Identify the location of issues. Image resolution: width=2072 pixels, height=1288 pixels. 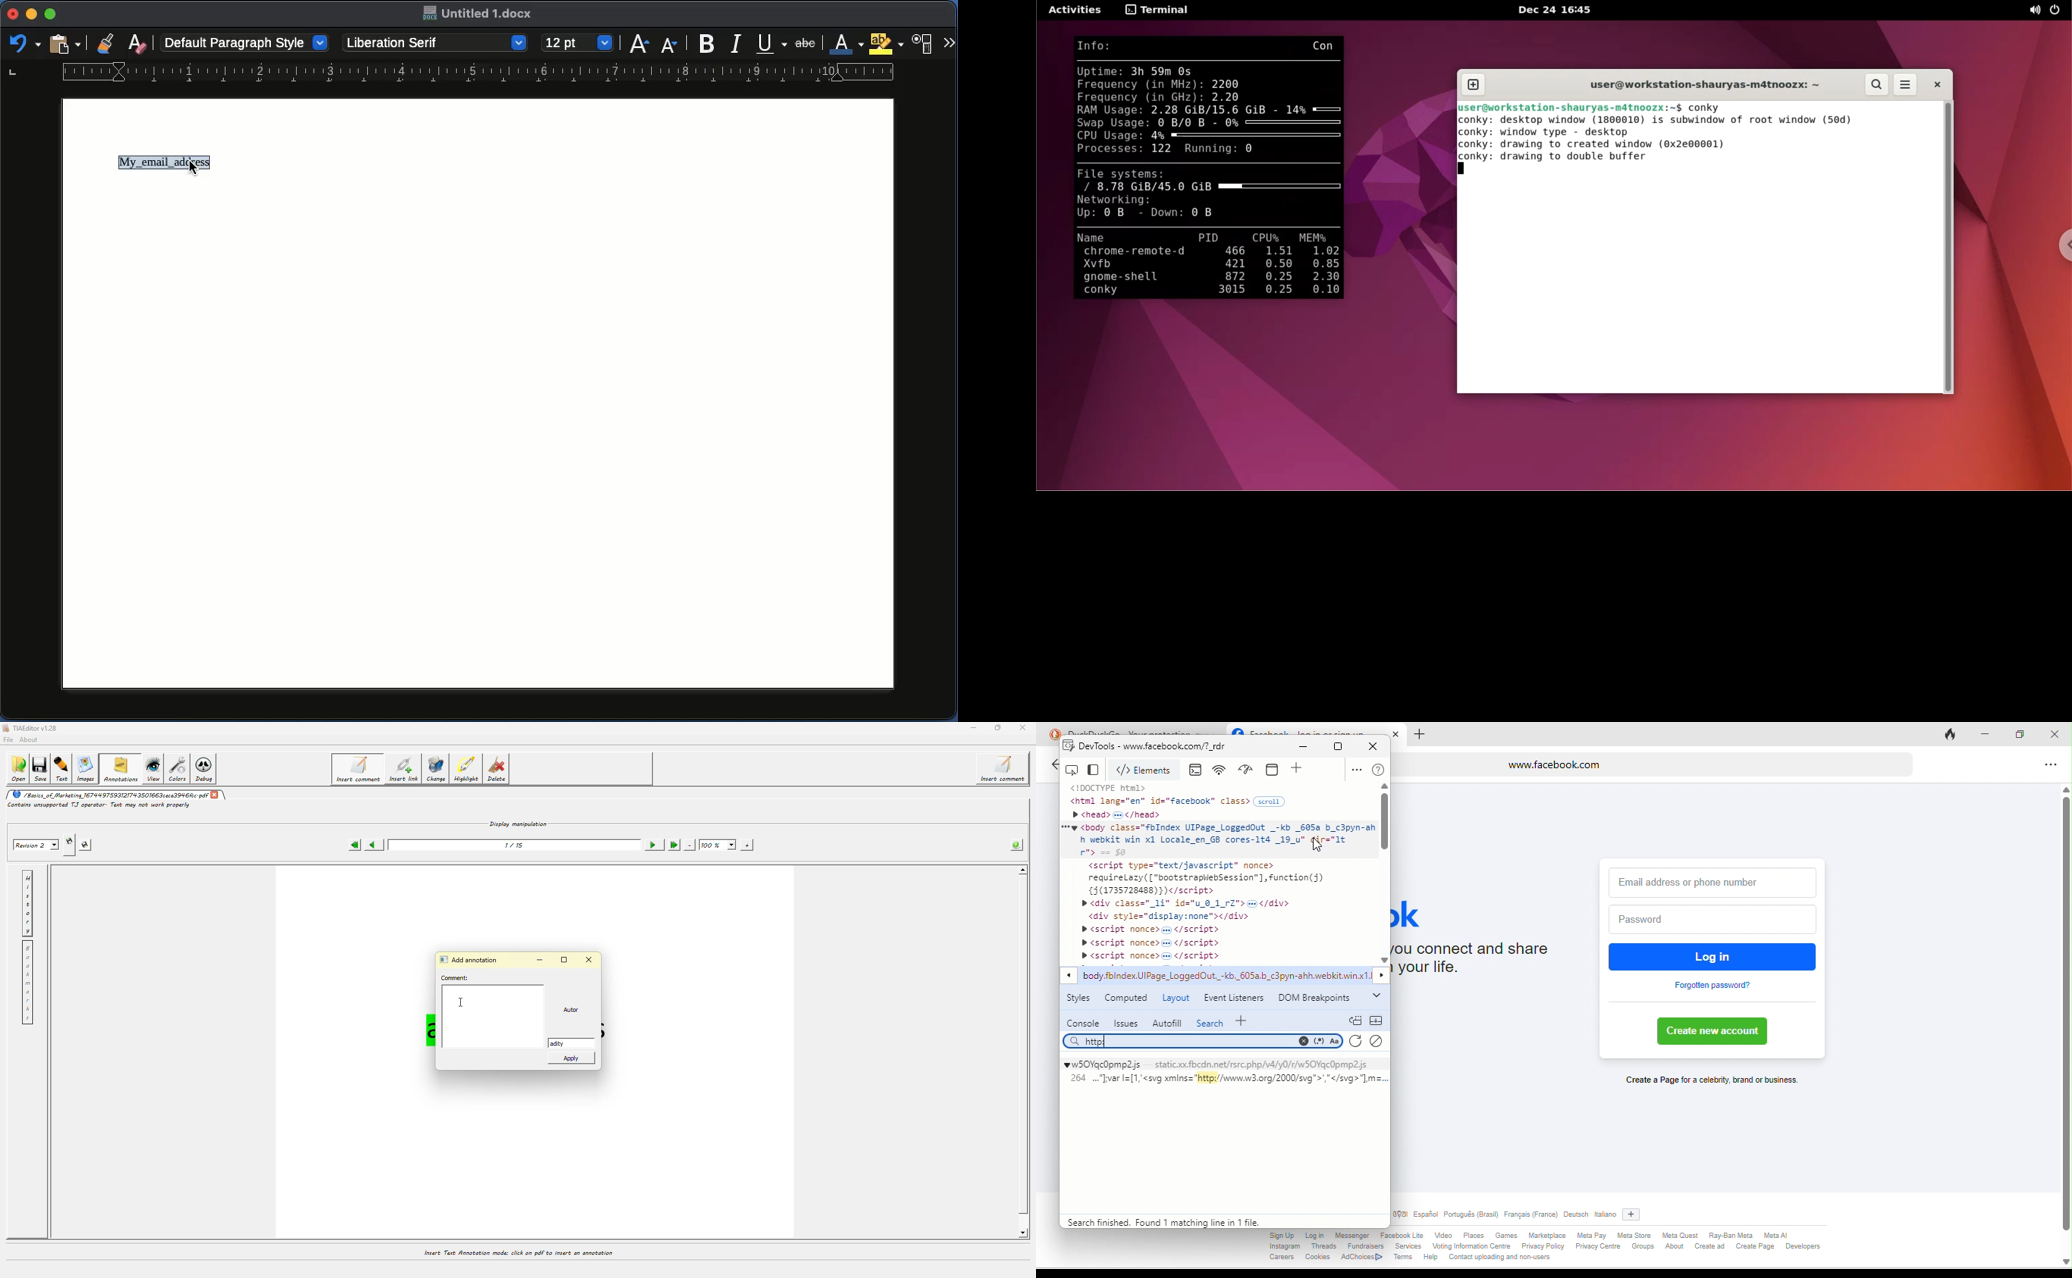
(1125, 1023).